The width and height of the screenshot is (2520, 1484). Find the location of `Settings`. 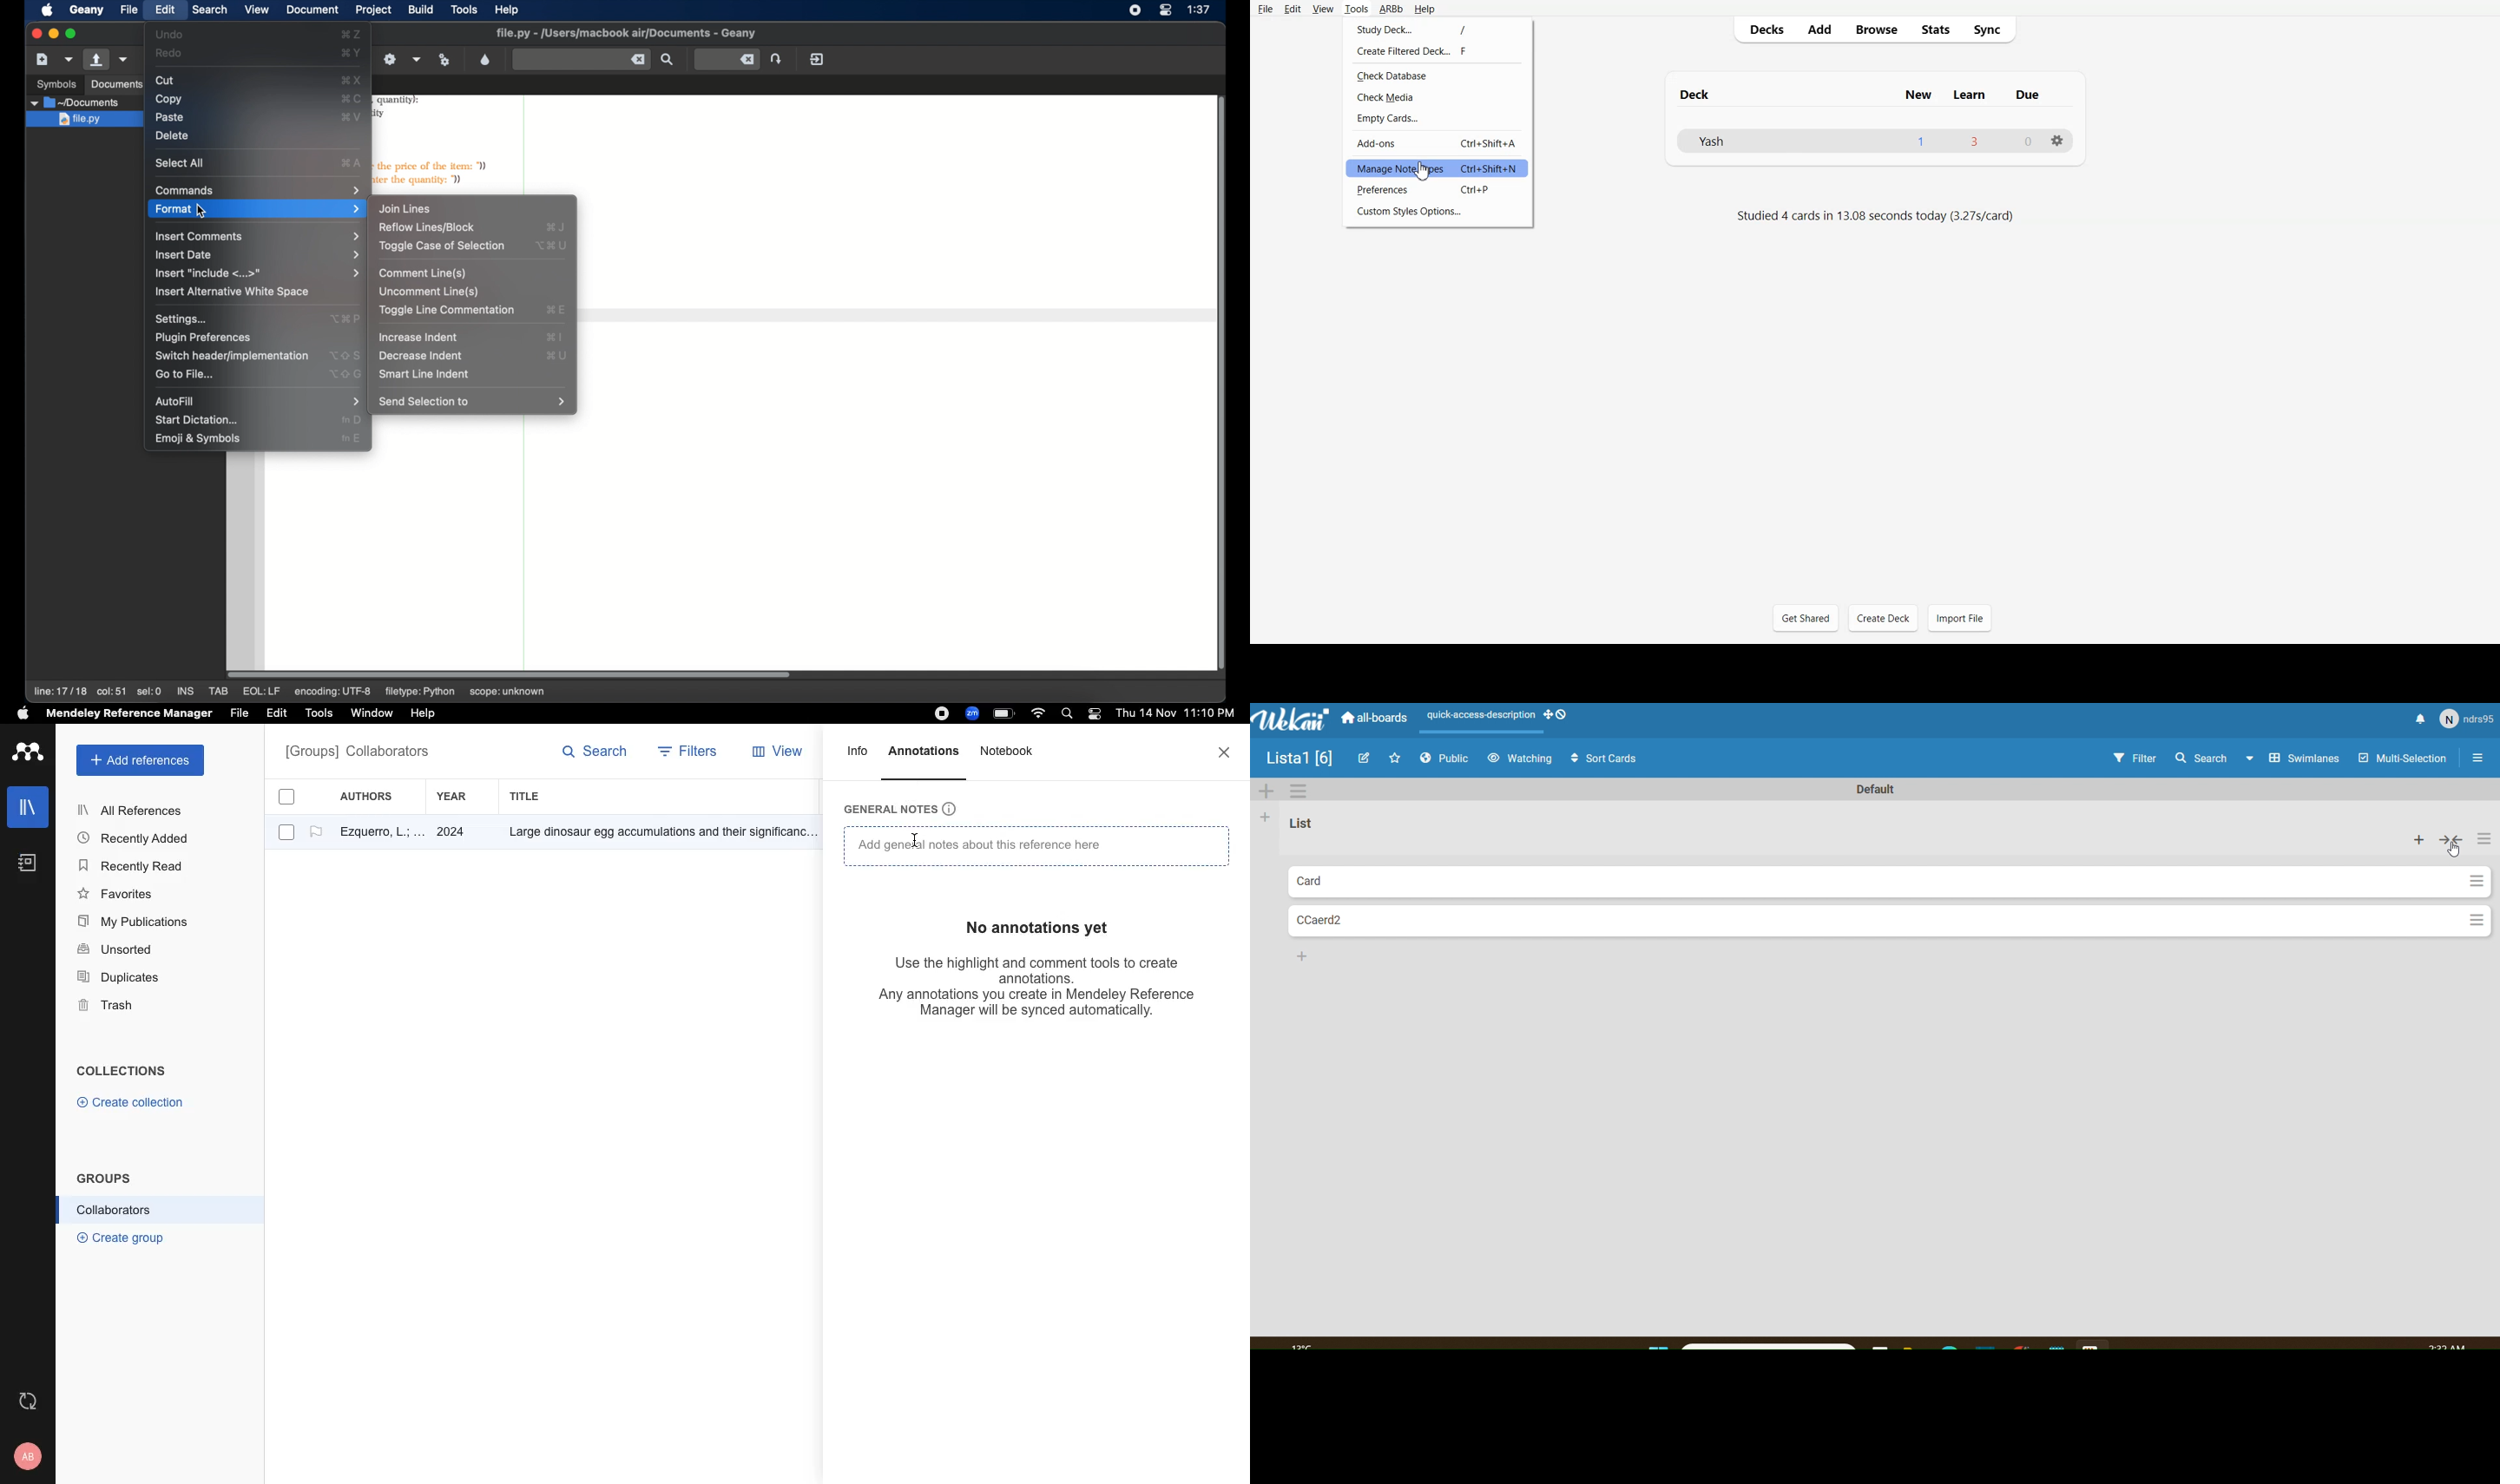

Settings is located at coordinates (2482, 762).